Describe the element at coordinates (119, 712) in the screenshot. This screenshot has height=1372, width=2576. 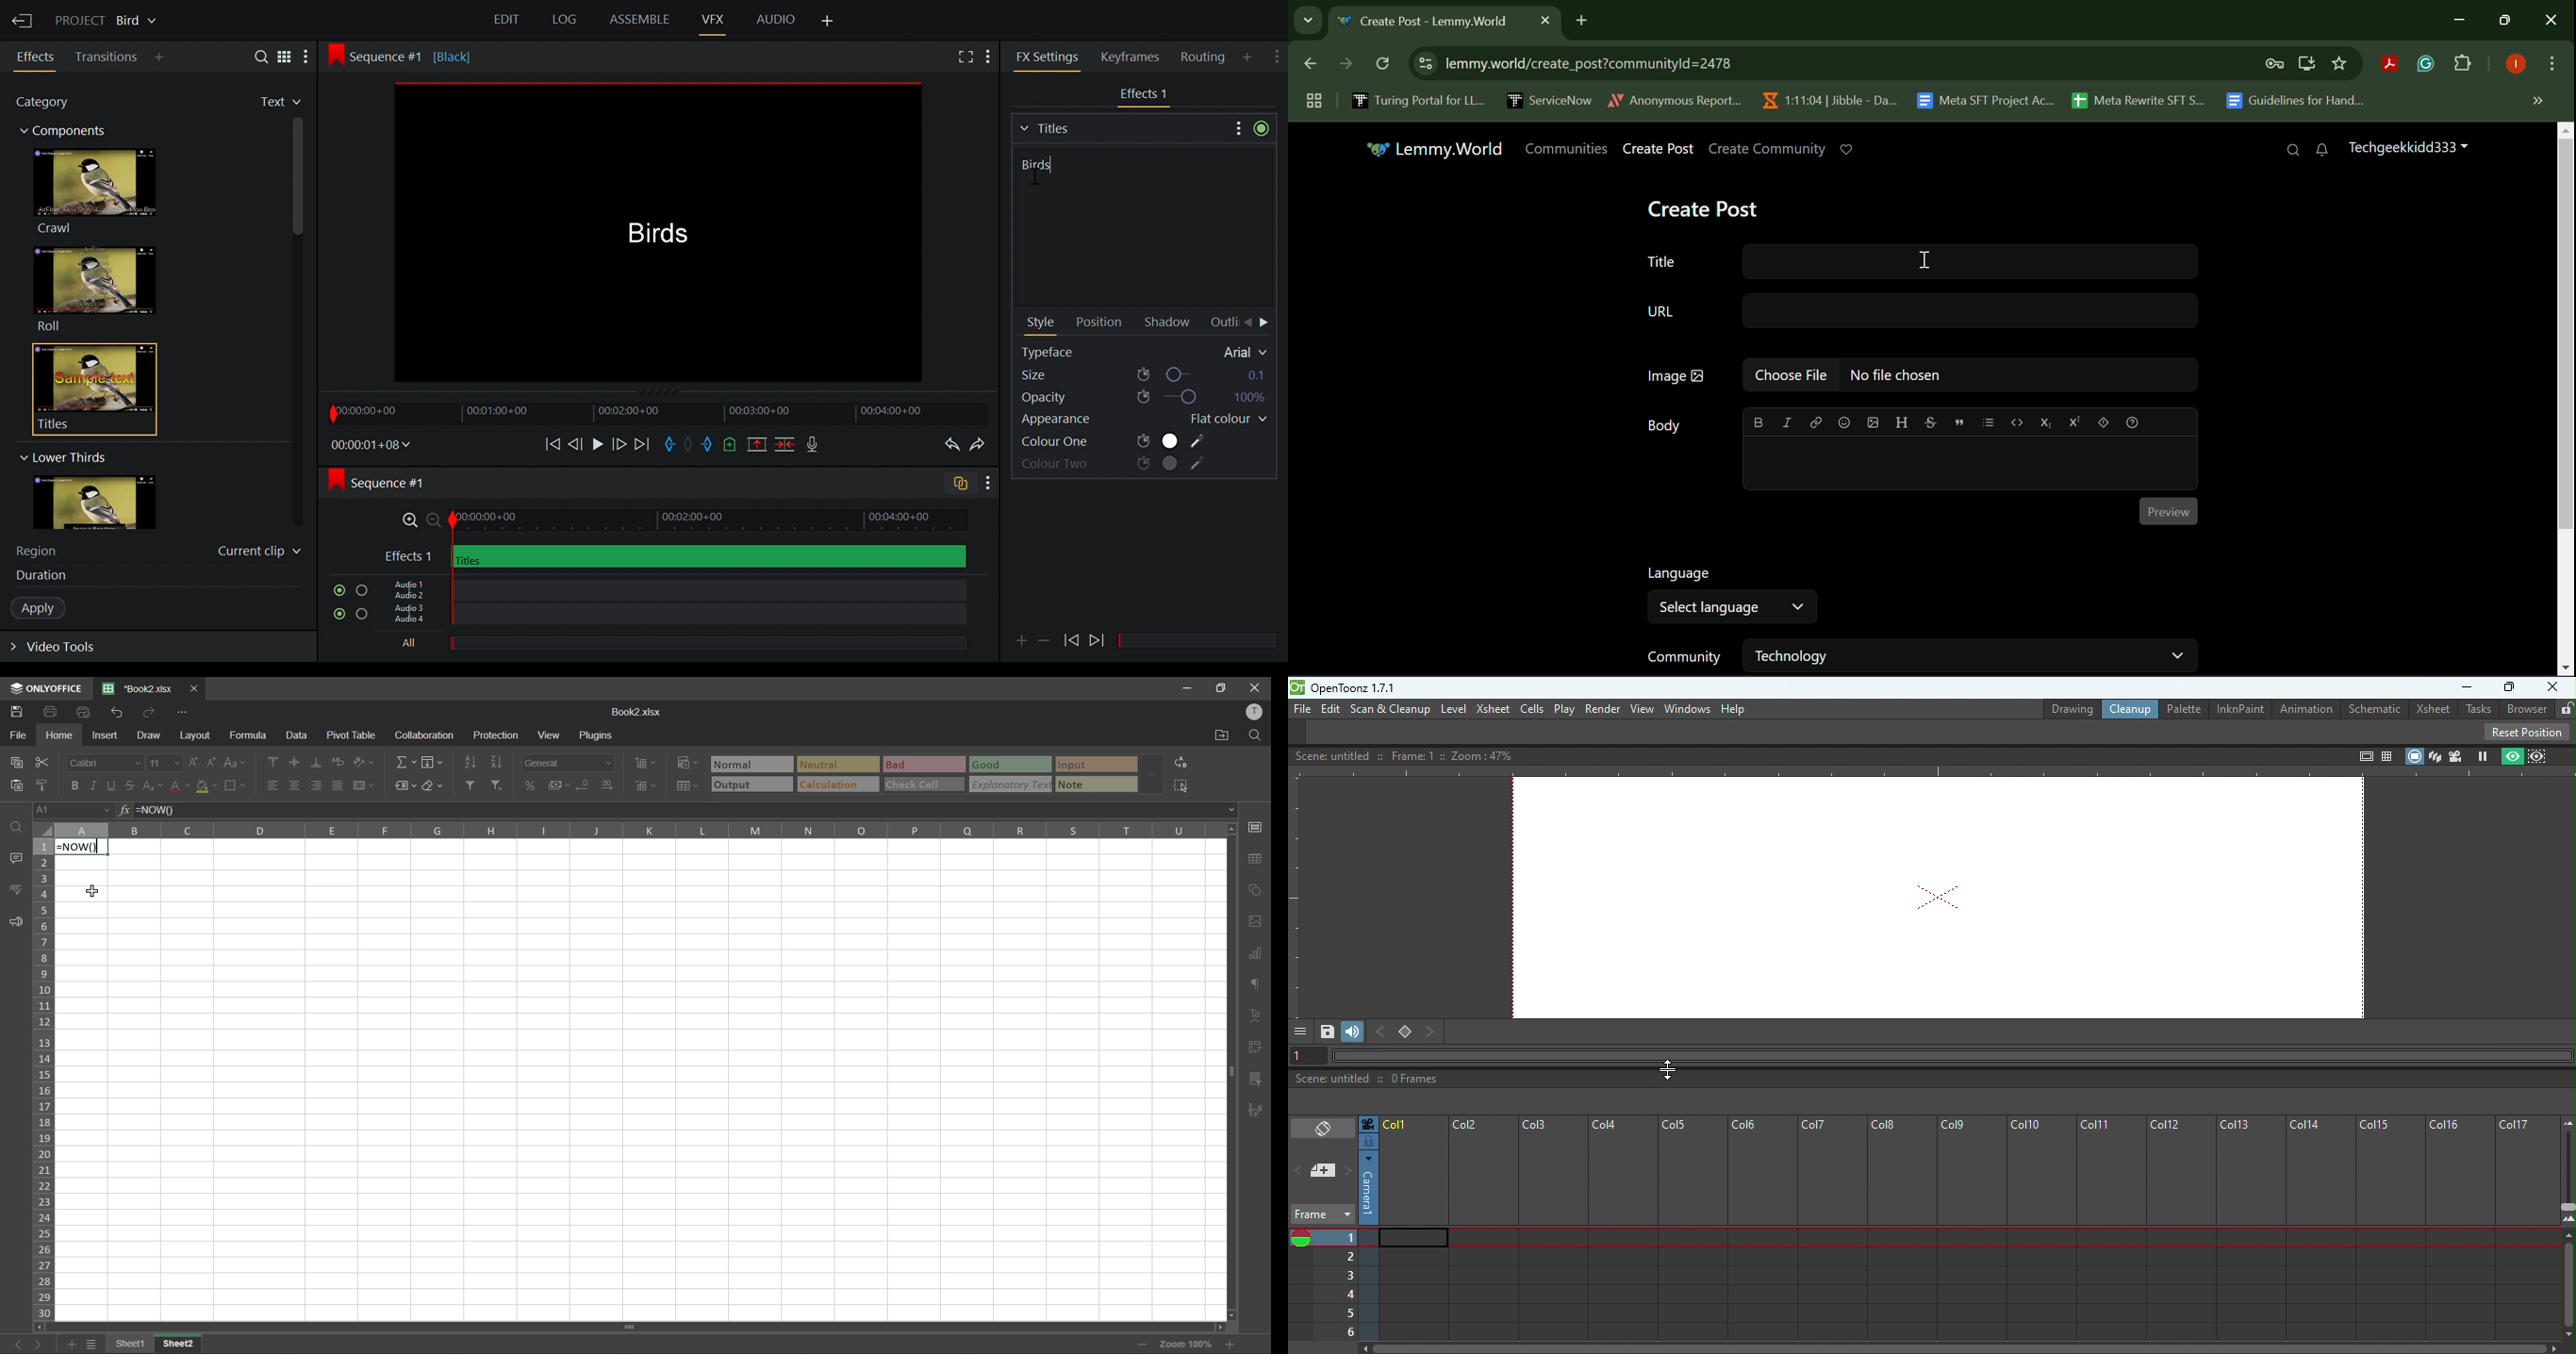
I see `undo` at that location.